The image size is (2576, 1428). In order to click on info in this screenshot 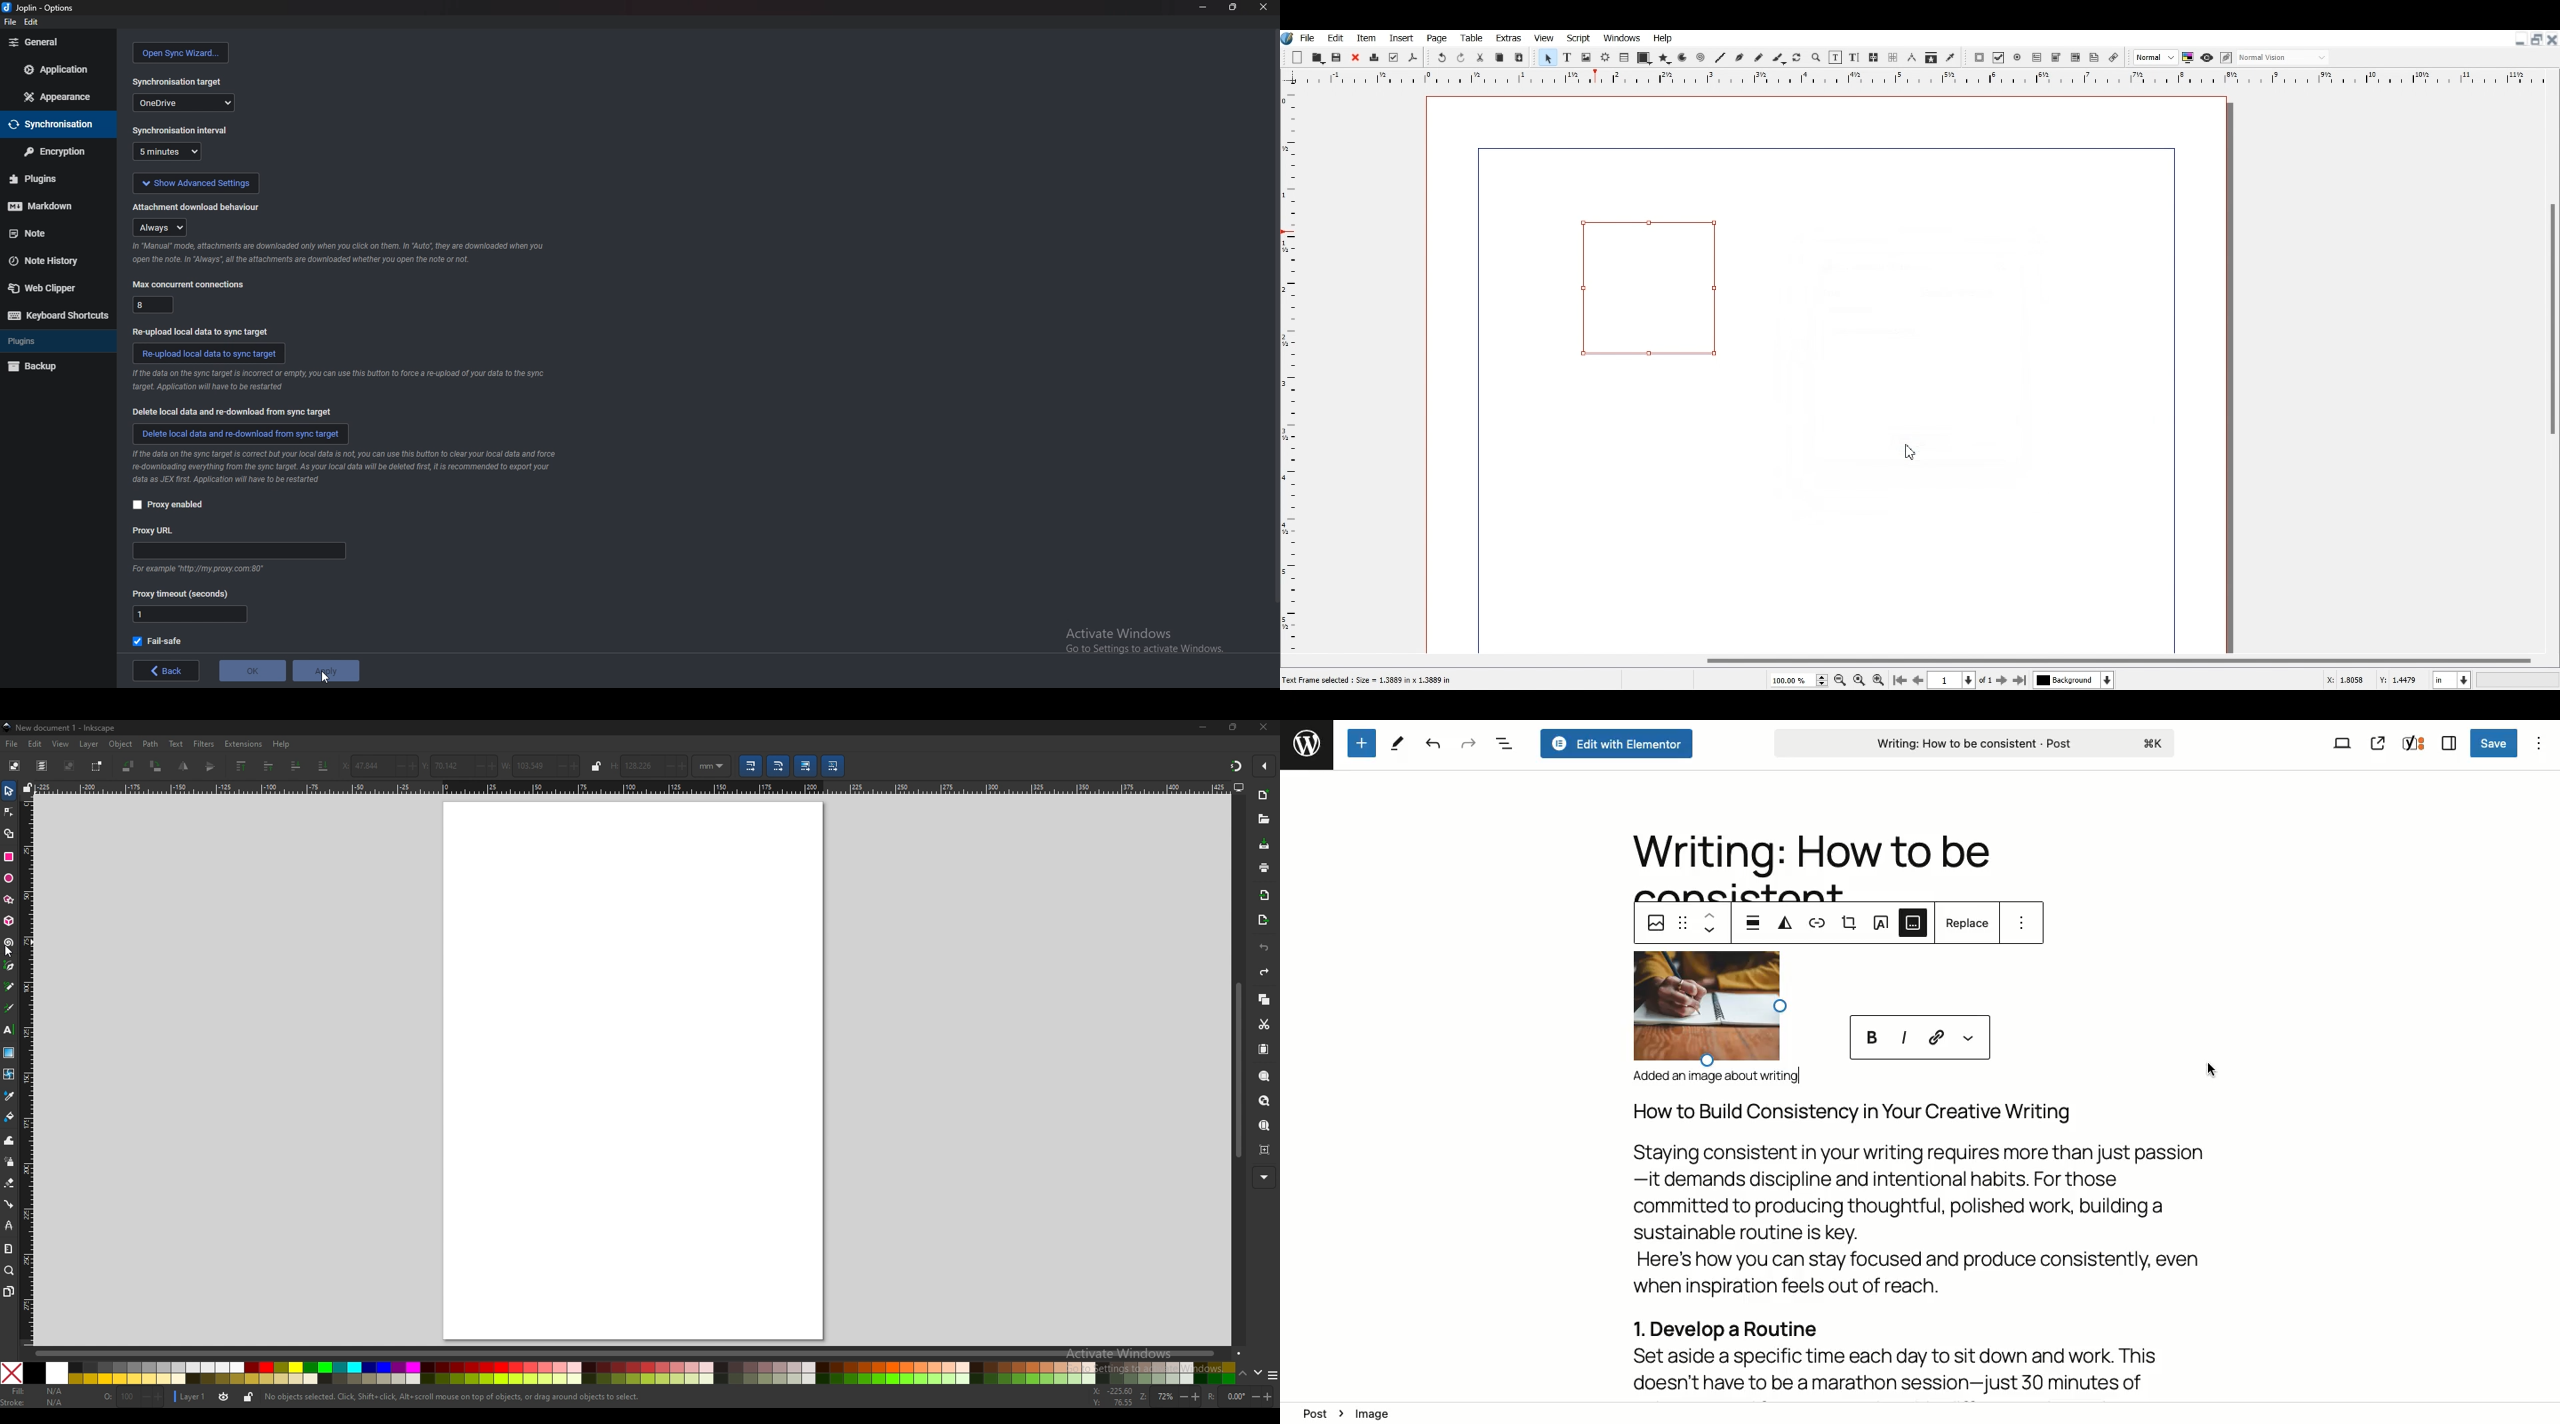, I will do `click(201, 567)`.